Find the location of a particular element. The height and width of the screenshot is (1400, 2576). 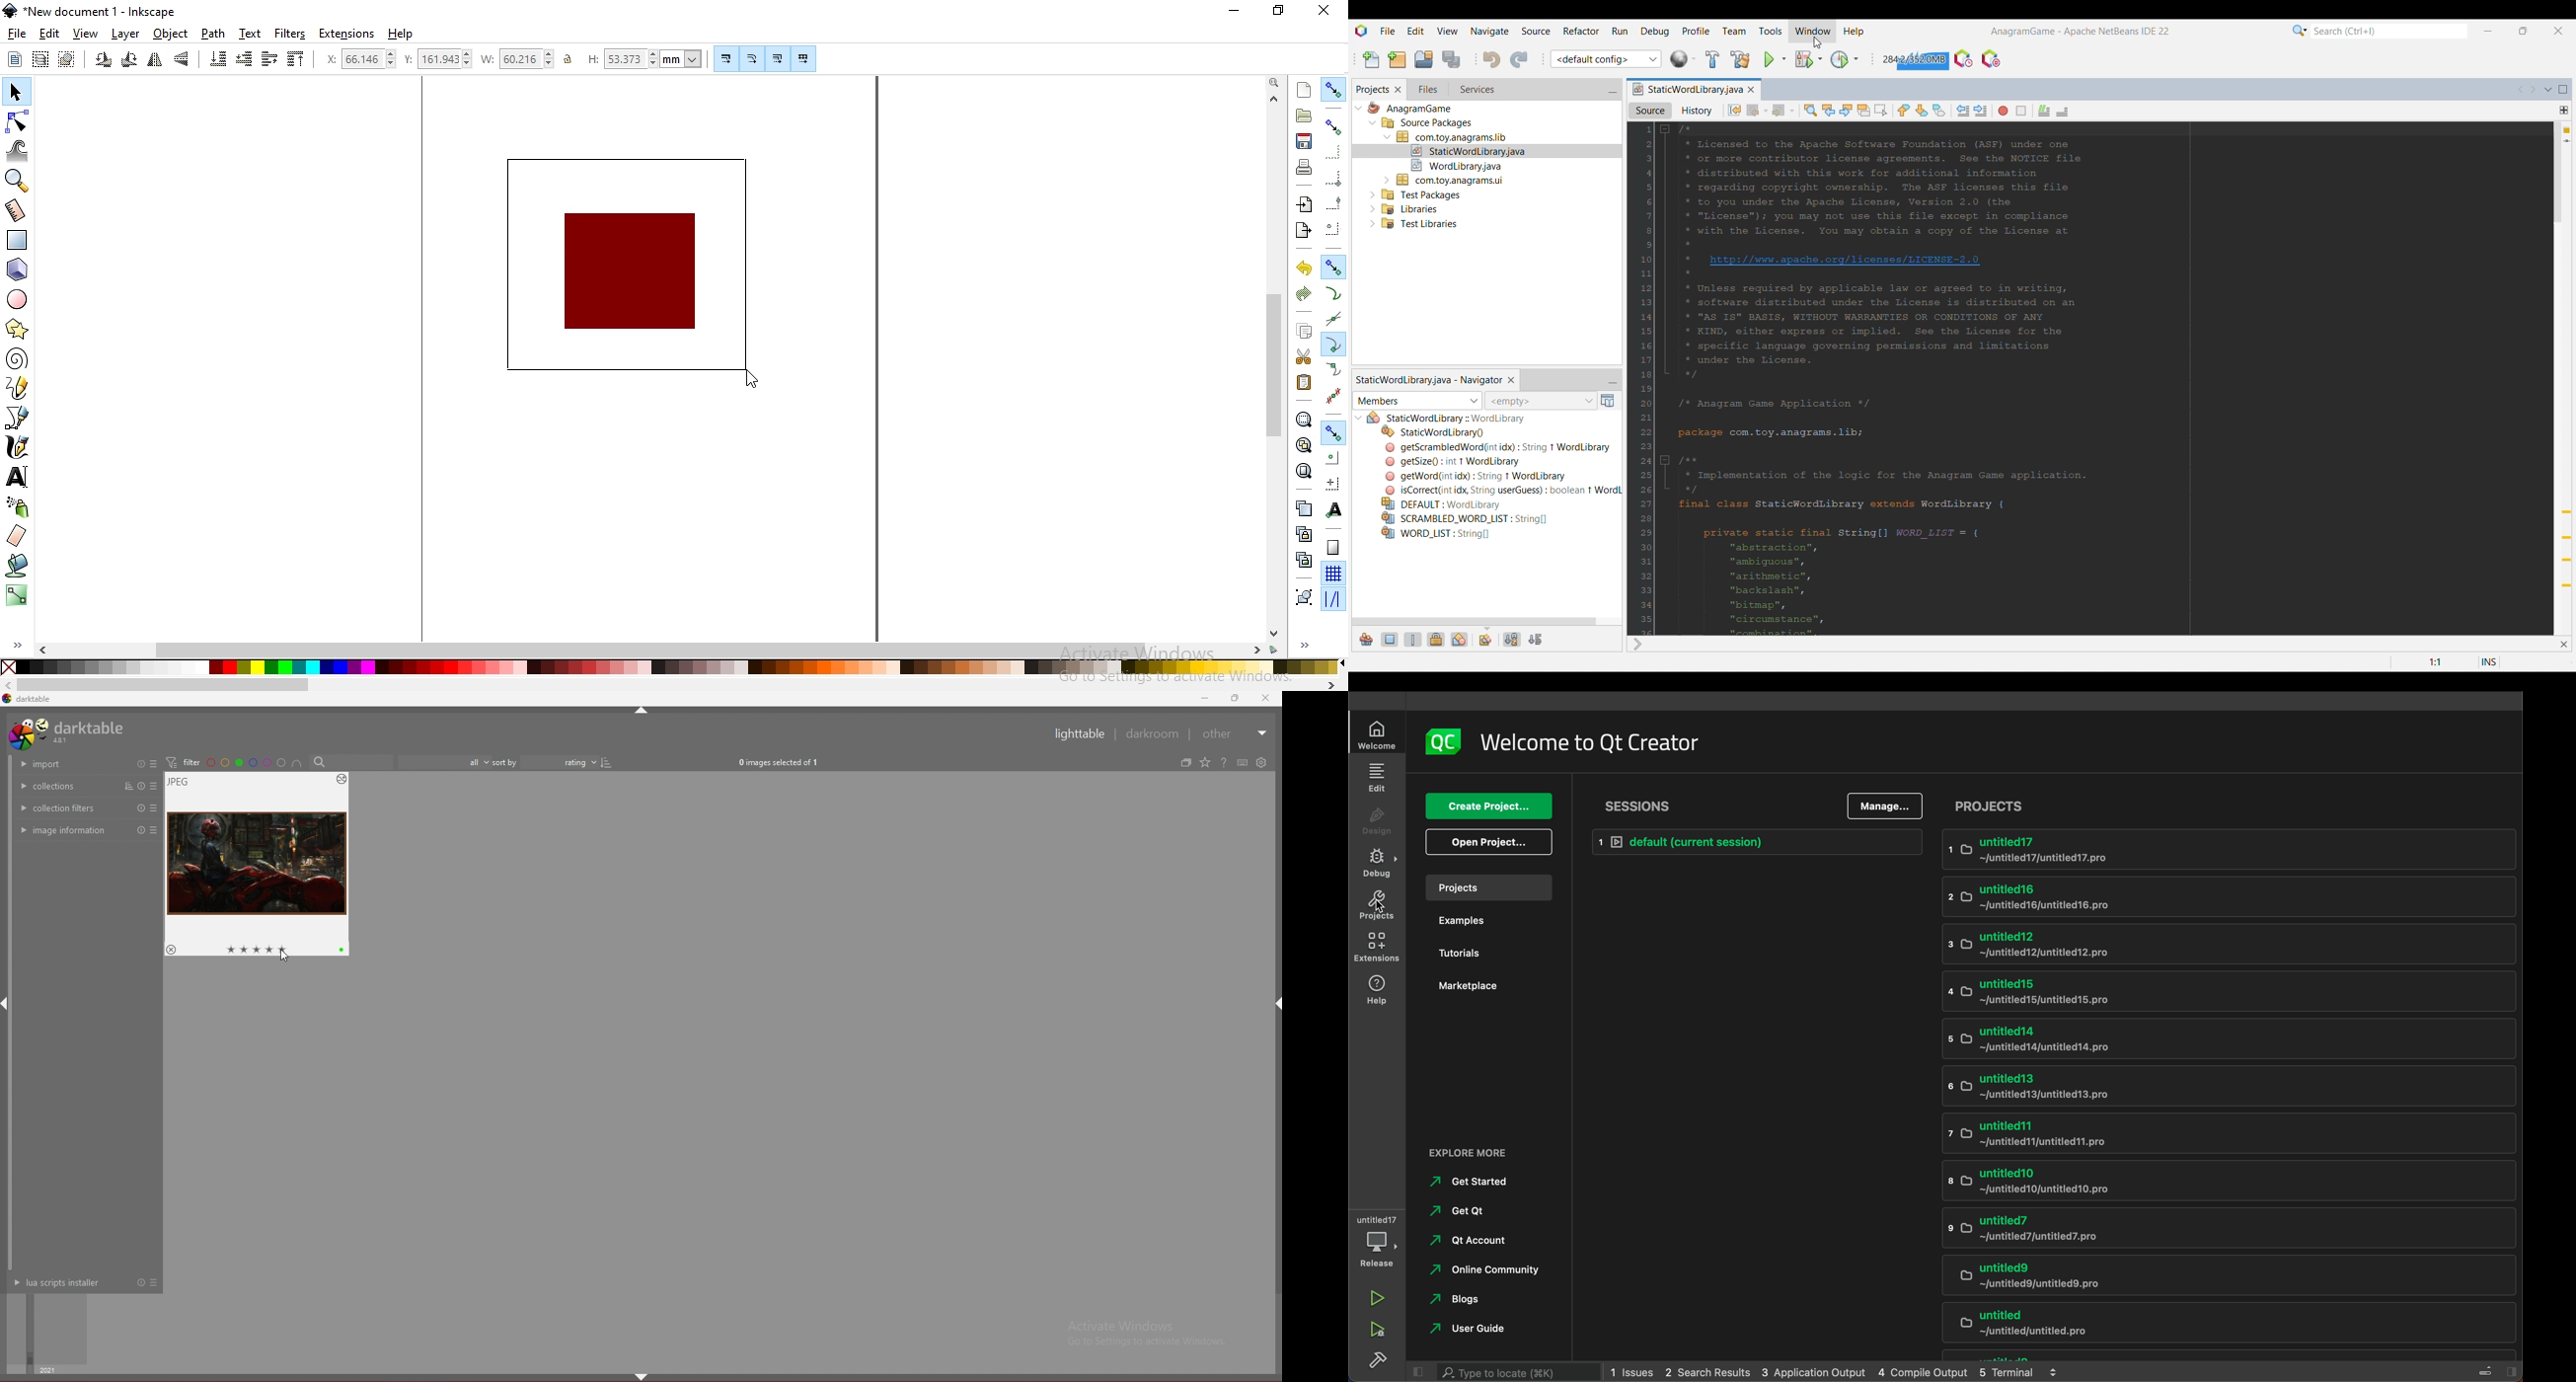

extensions is located at coordinates (349, 33).